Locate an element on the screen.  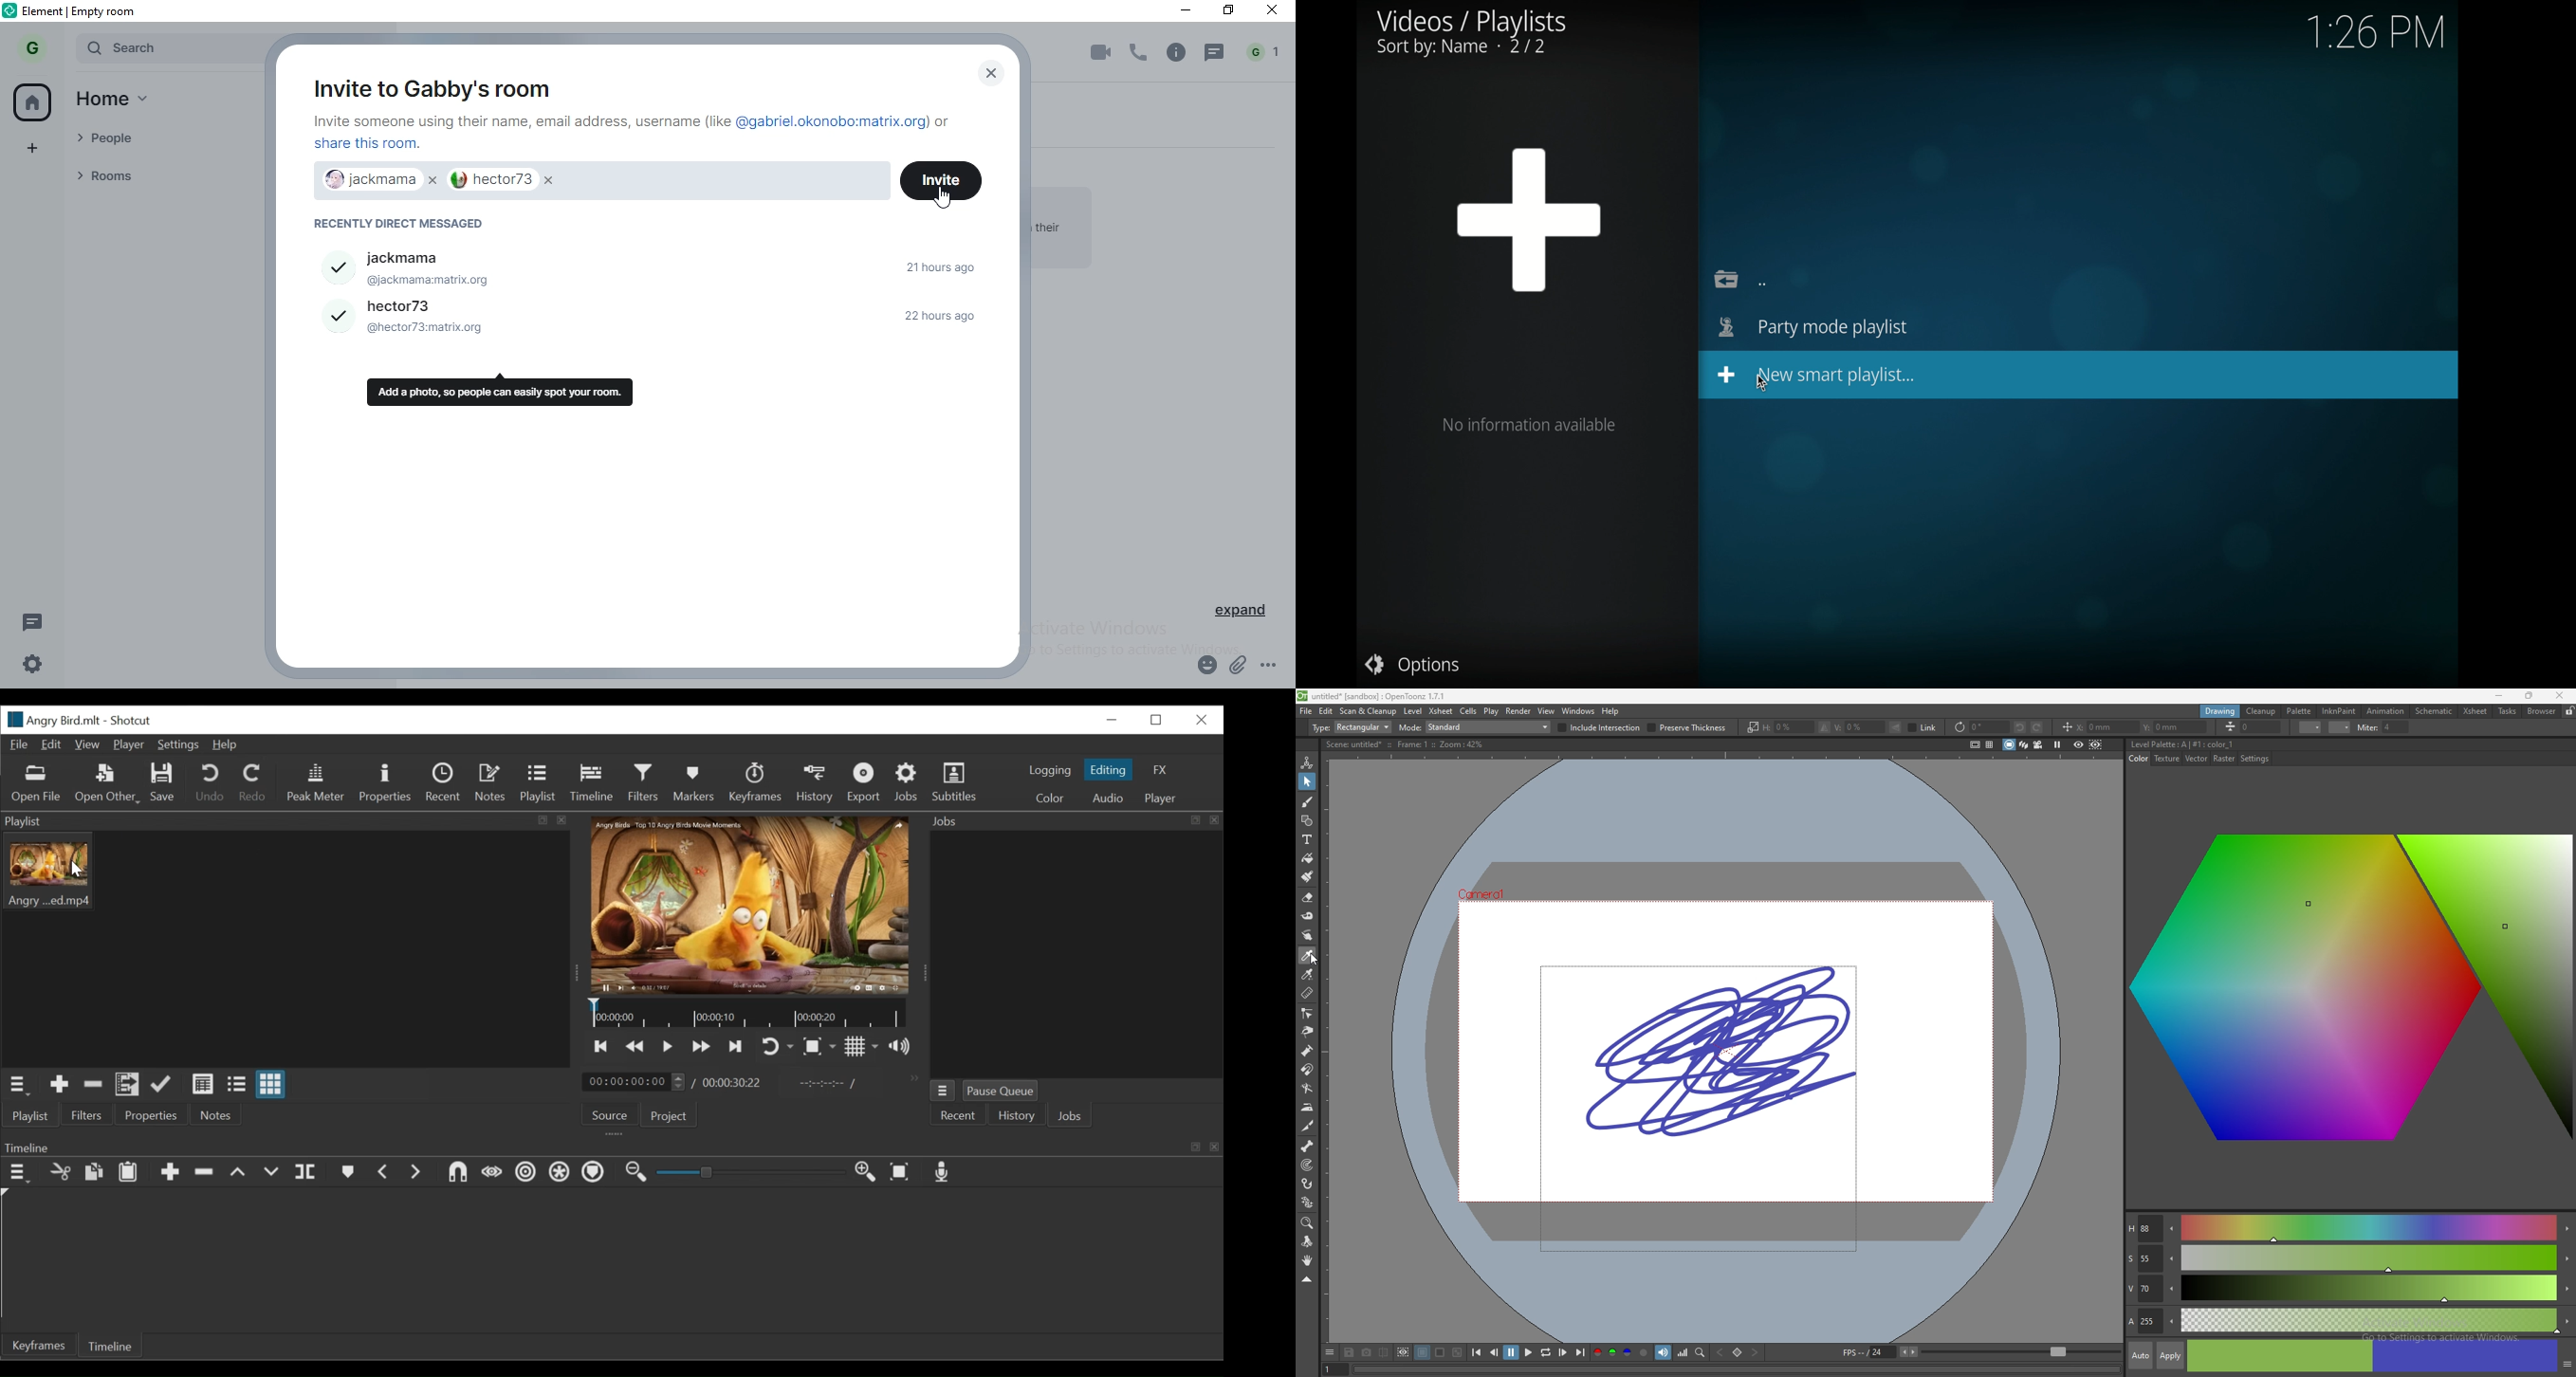
Split playhead is located at coordinates (307, 1172).